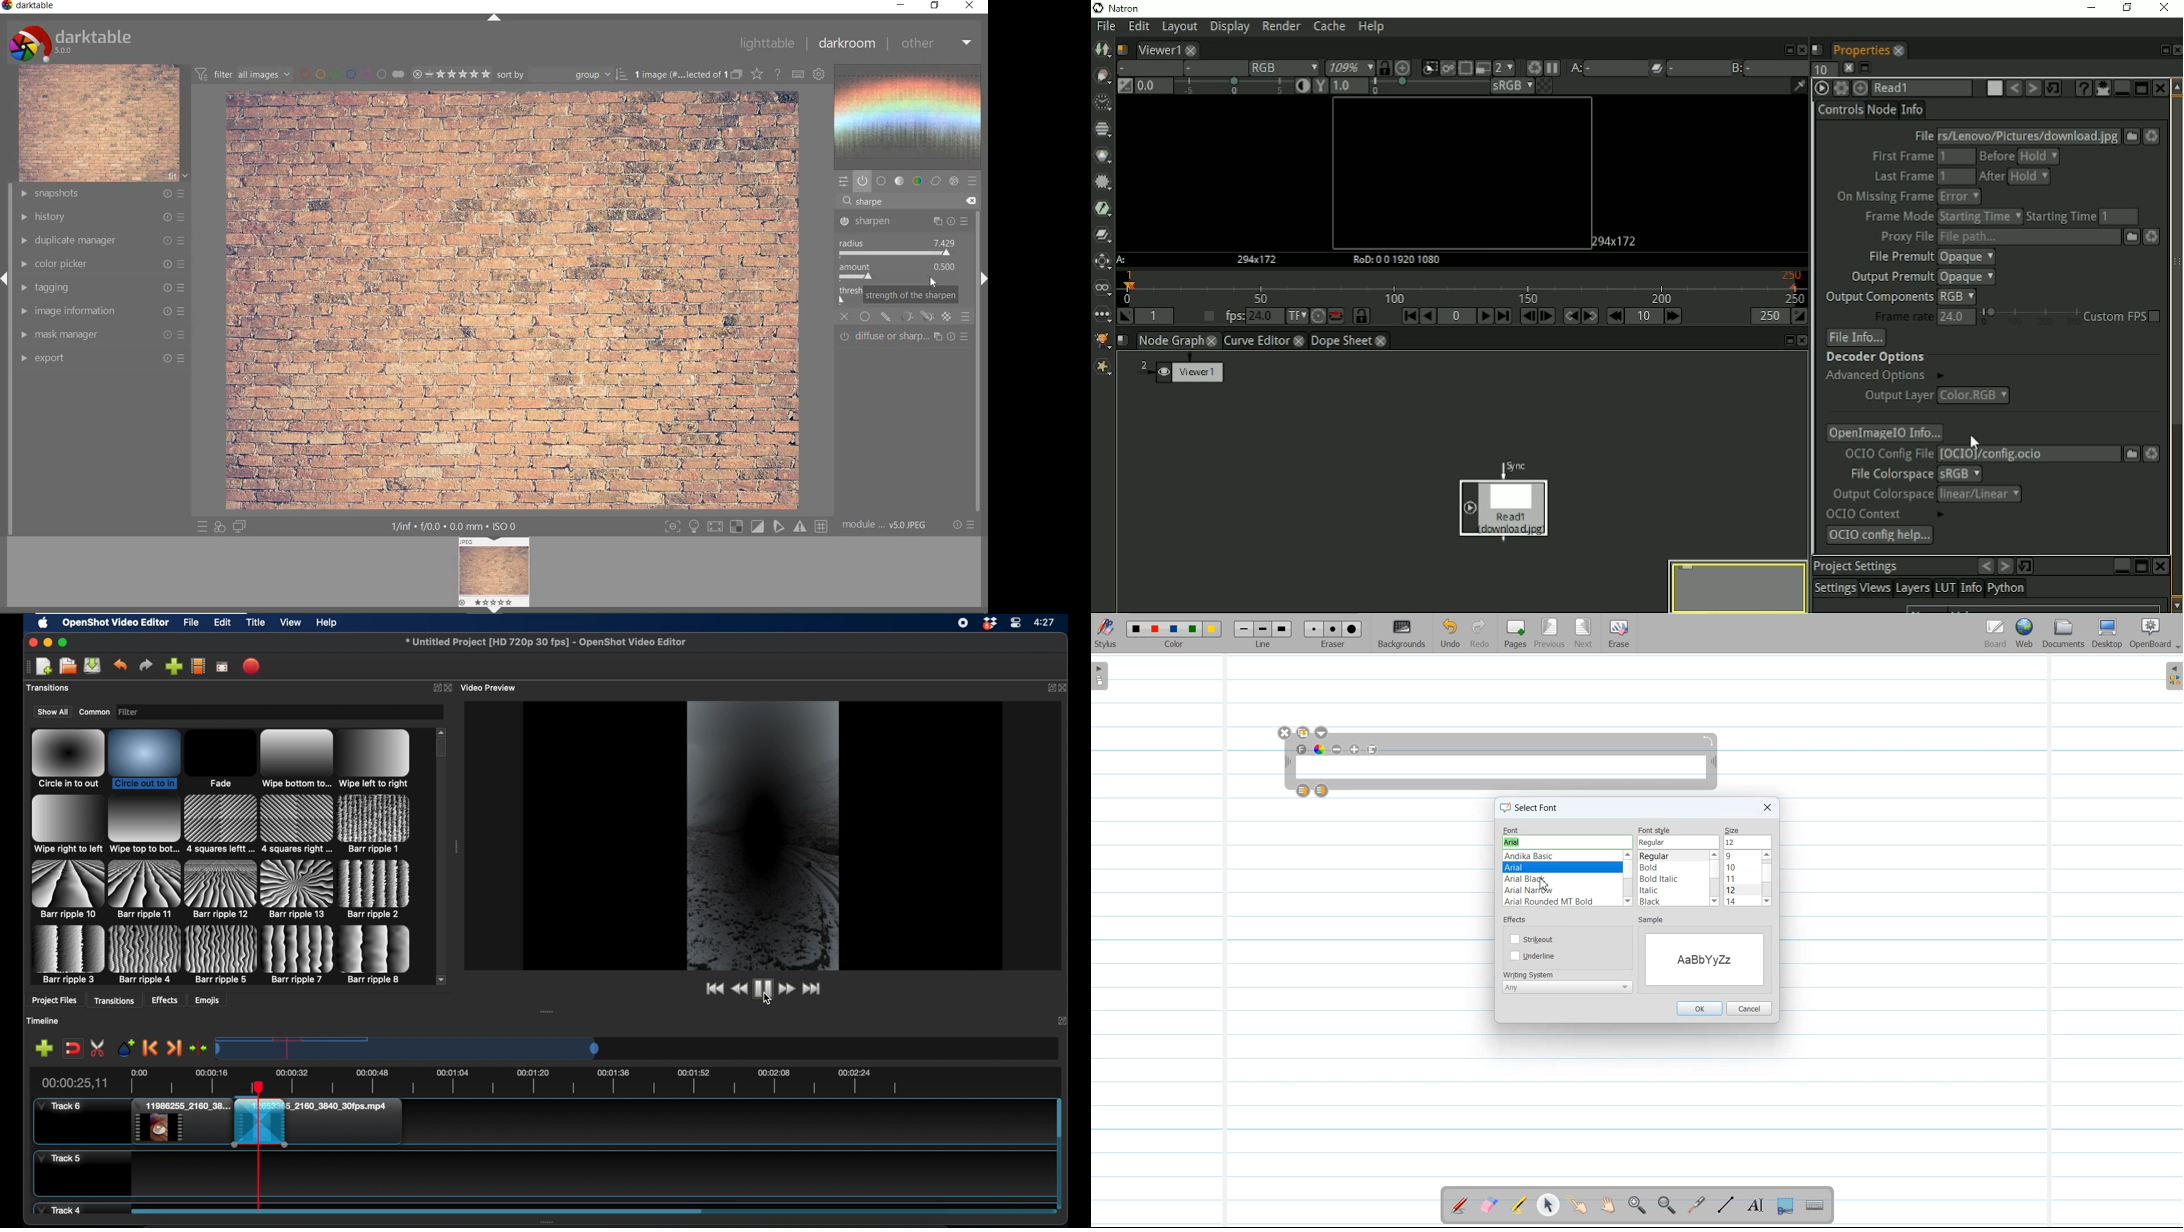 The width and height of the screenshot is (2184, 1232). Describe the element at coordinates (146, 955) in the screenshot. I see `transition` at that location.